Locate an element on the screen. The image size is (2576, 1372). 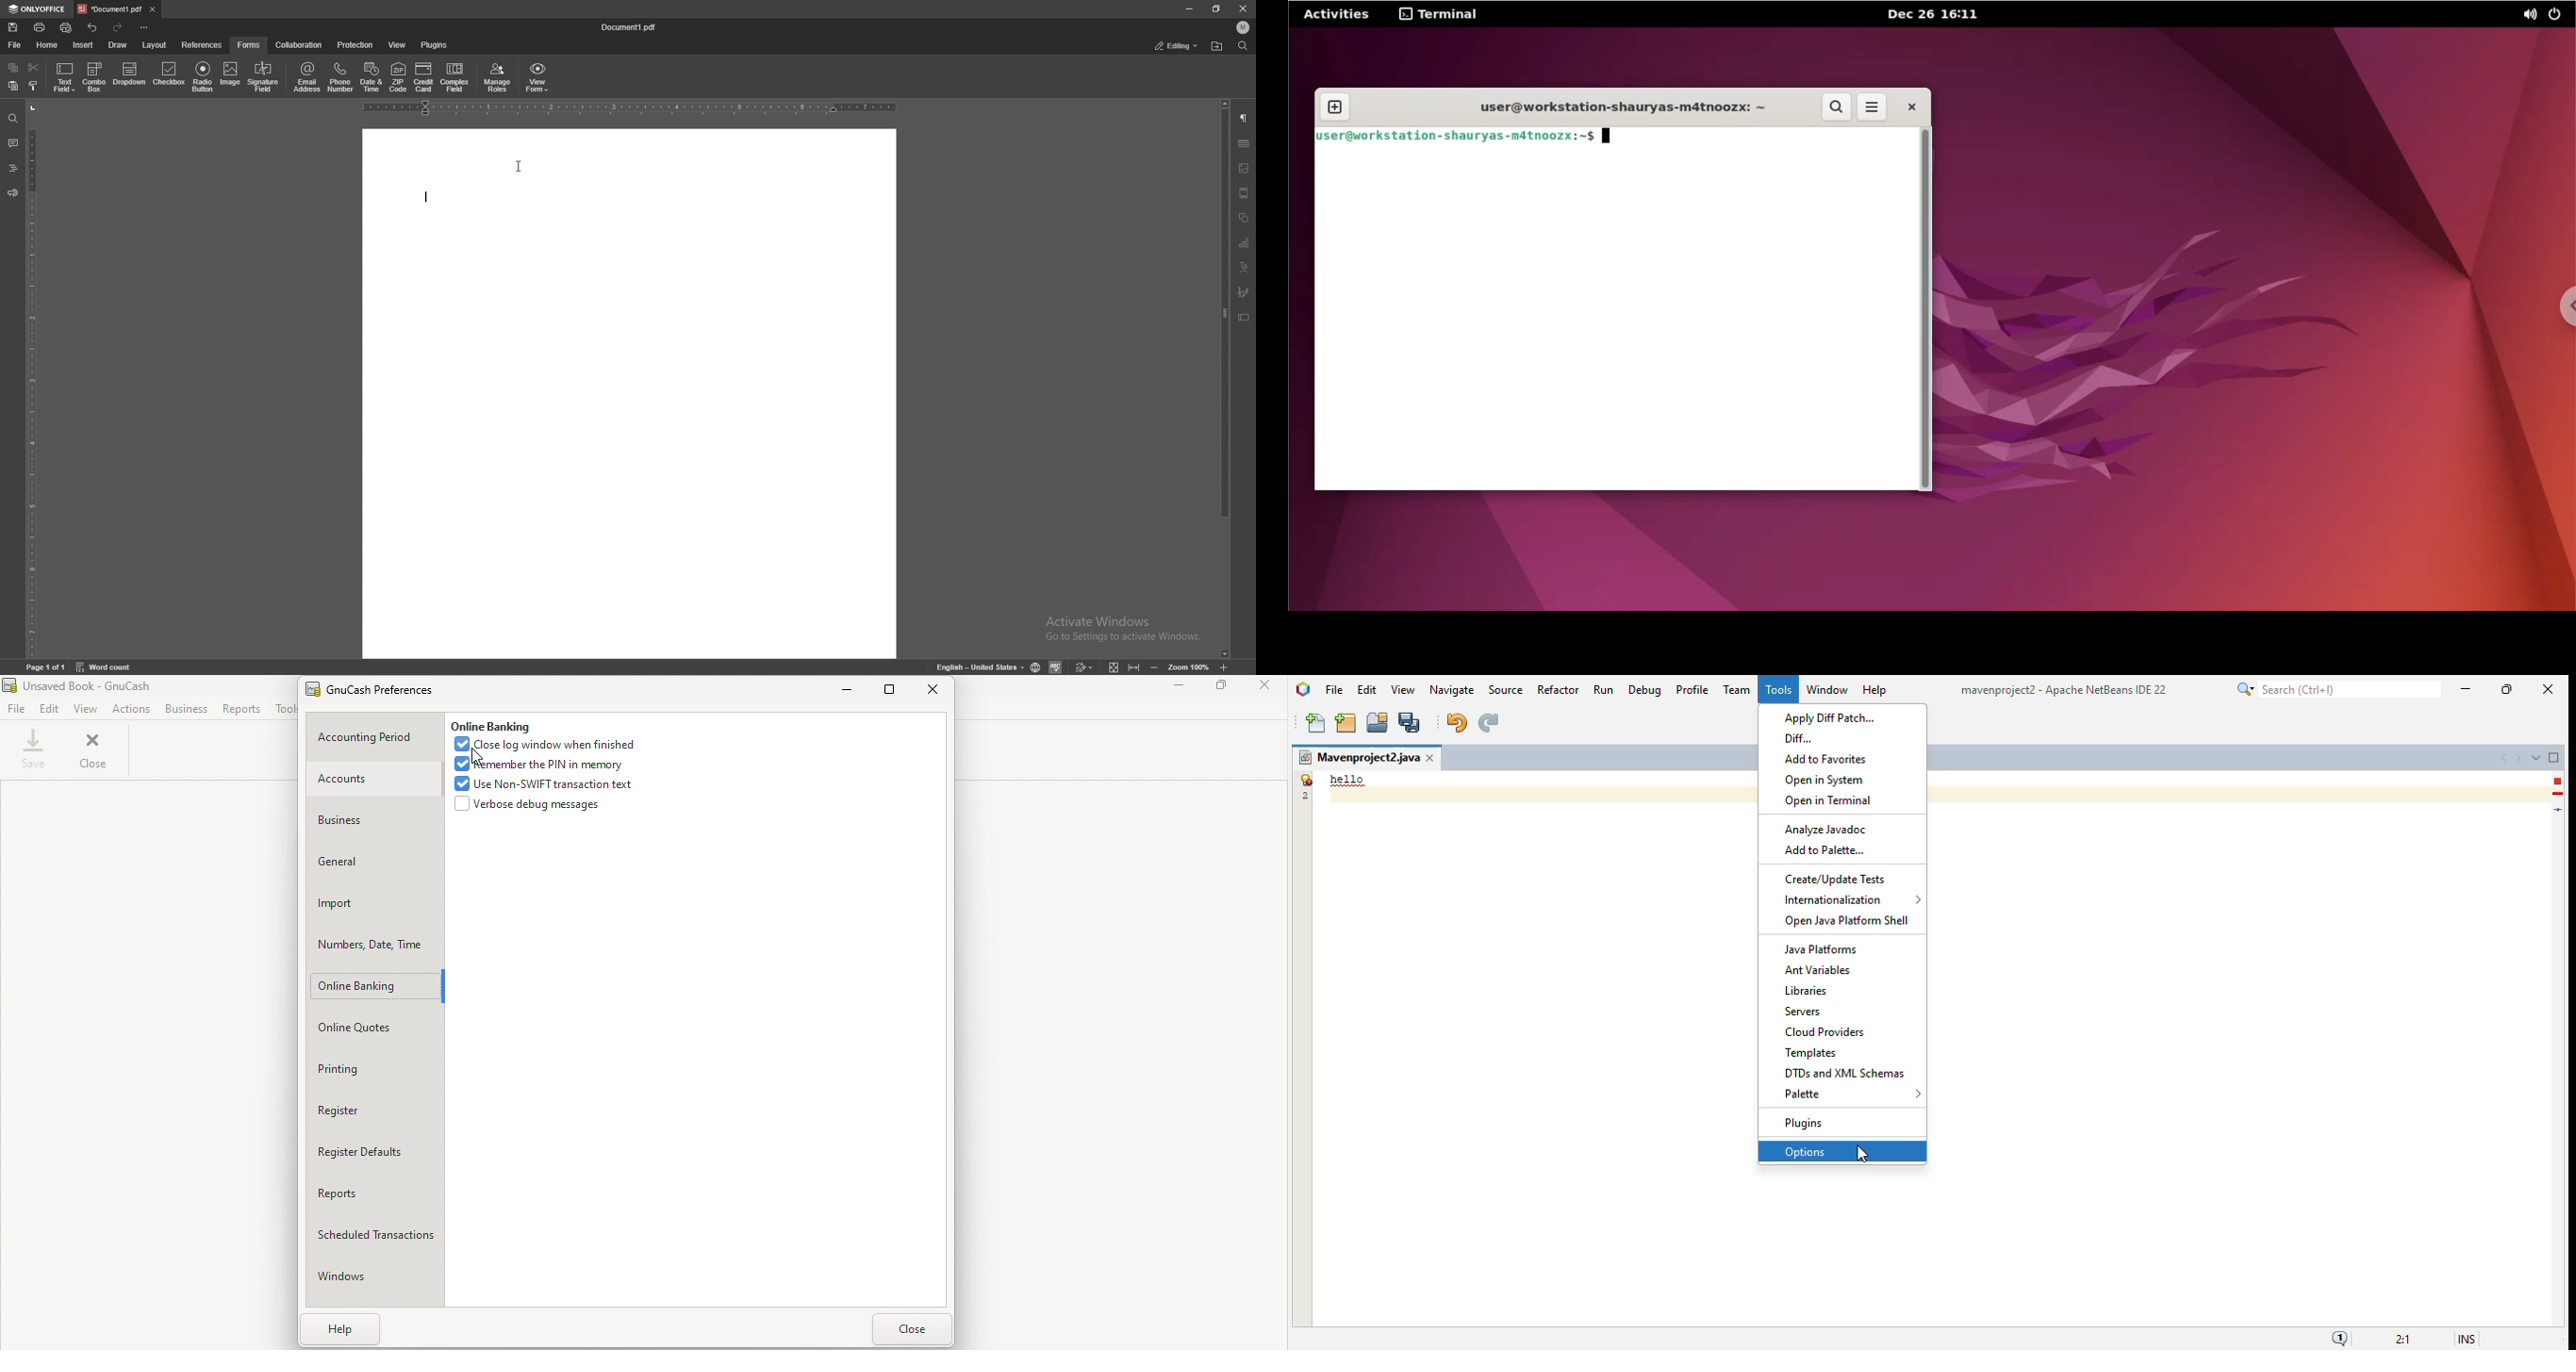
help is located at coordinates (1876, 691).